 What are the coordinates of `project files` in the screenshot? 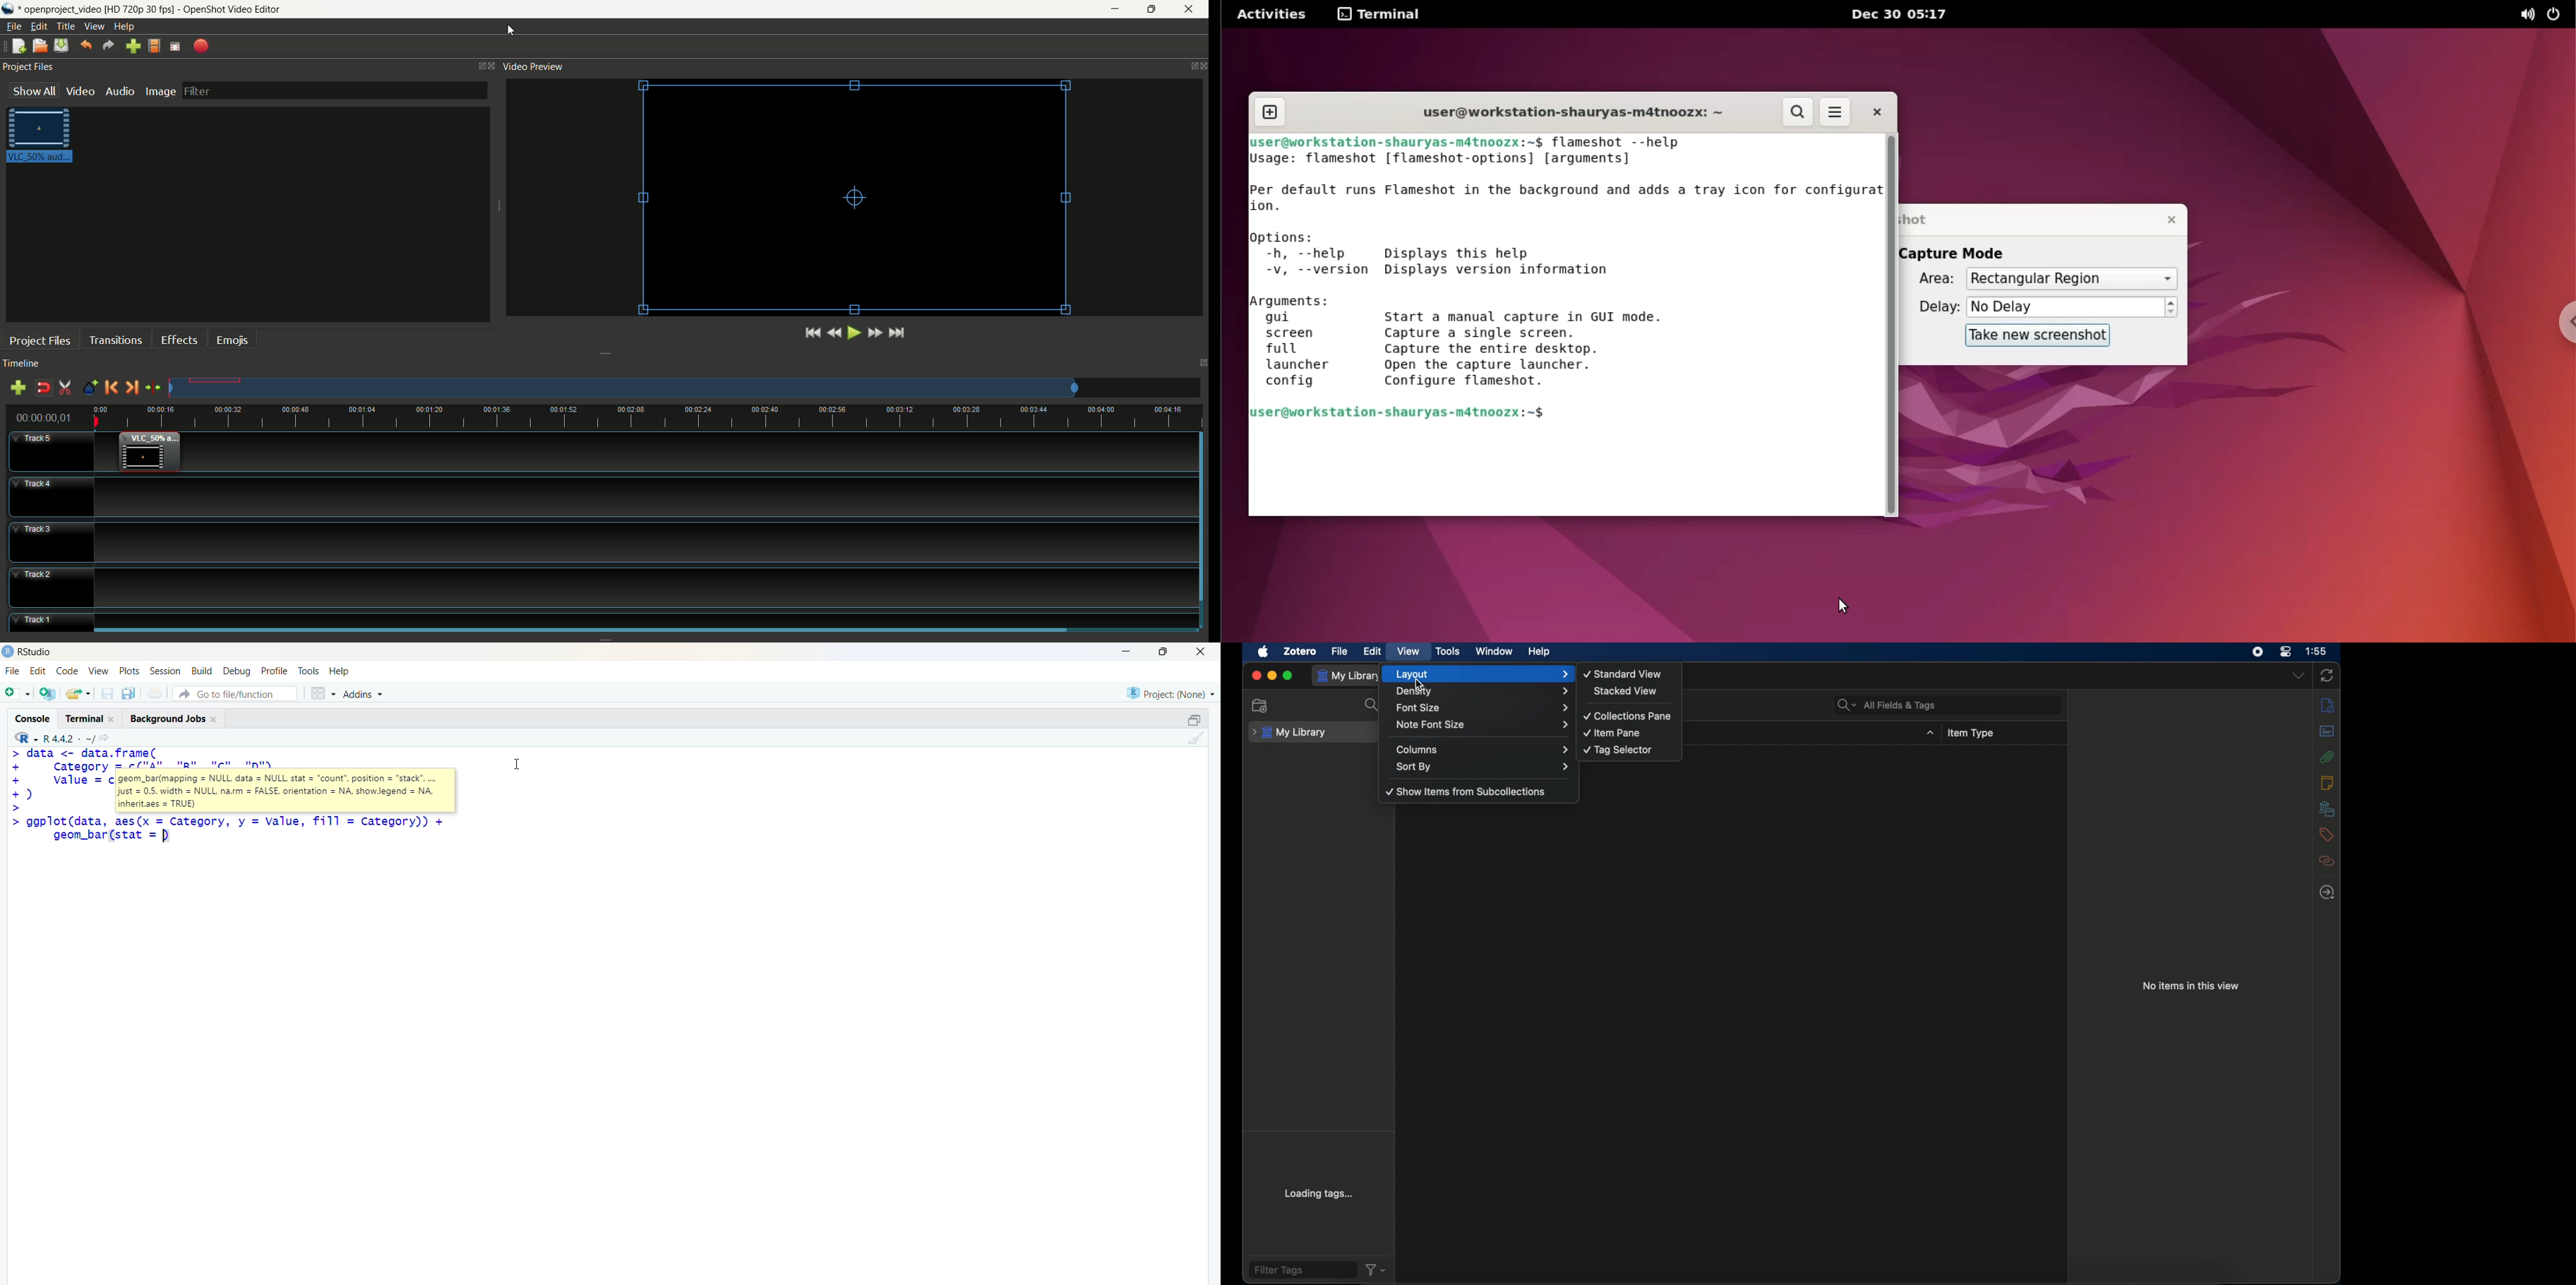 It's located at (28, 67).